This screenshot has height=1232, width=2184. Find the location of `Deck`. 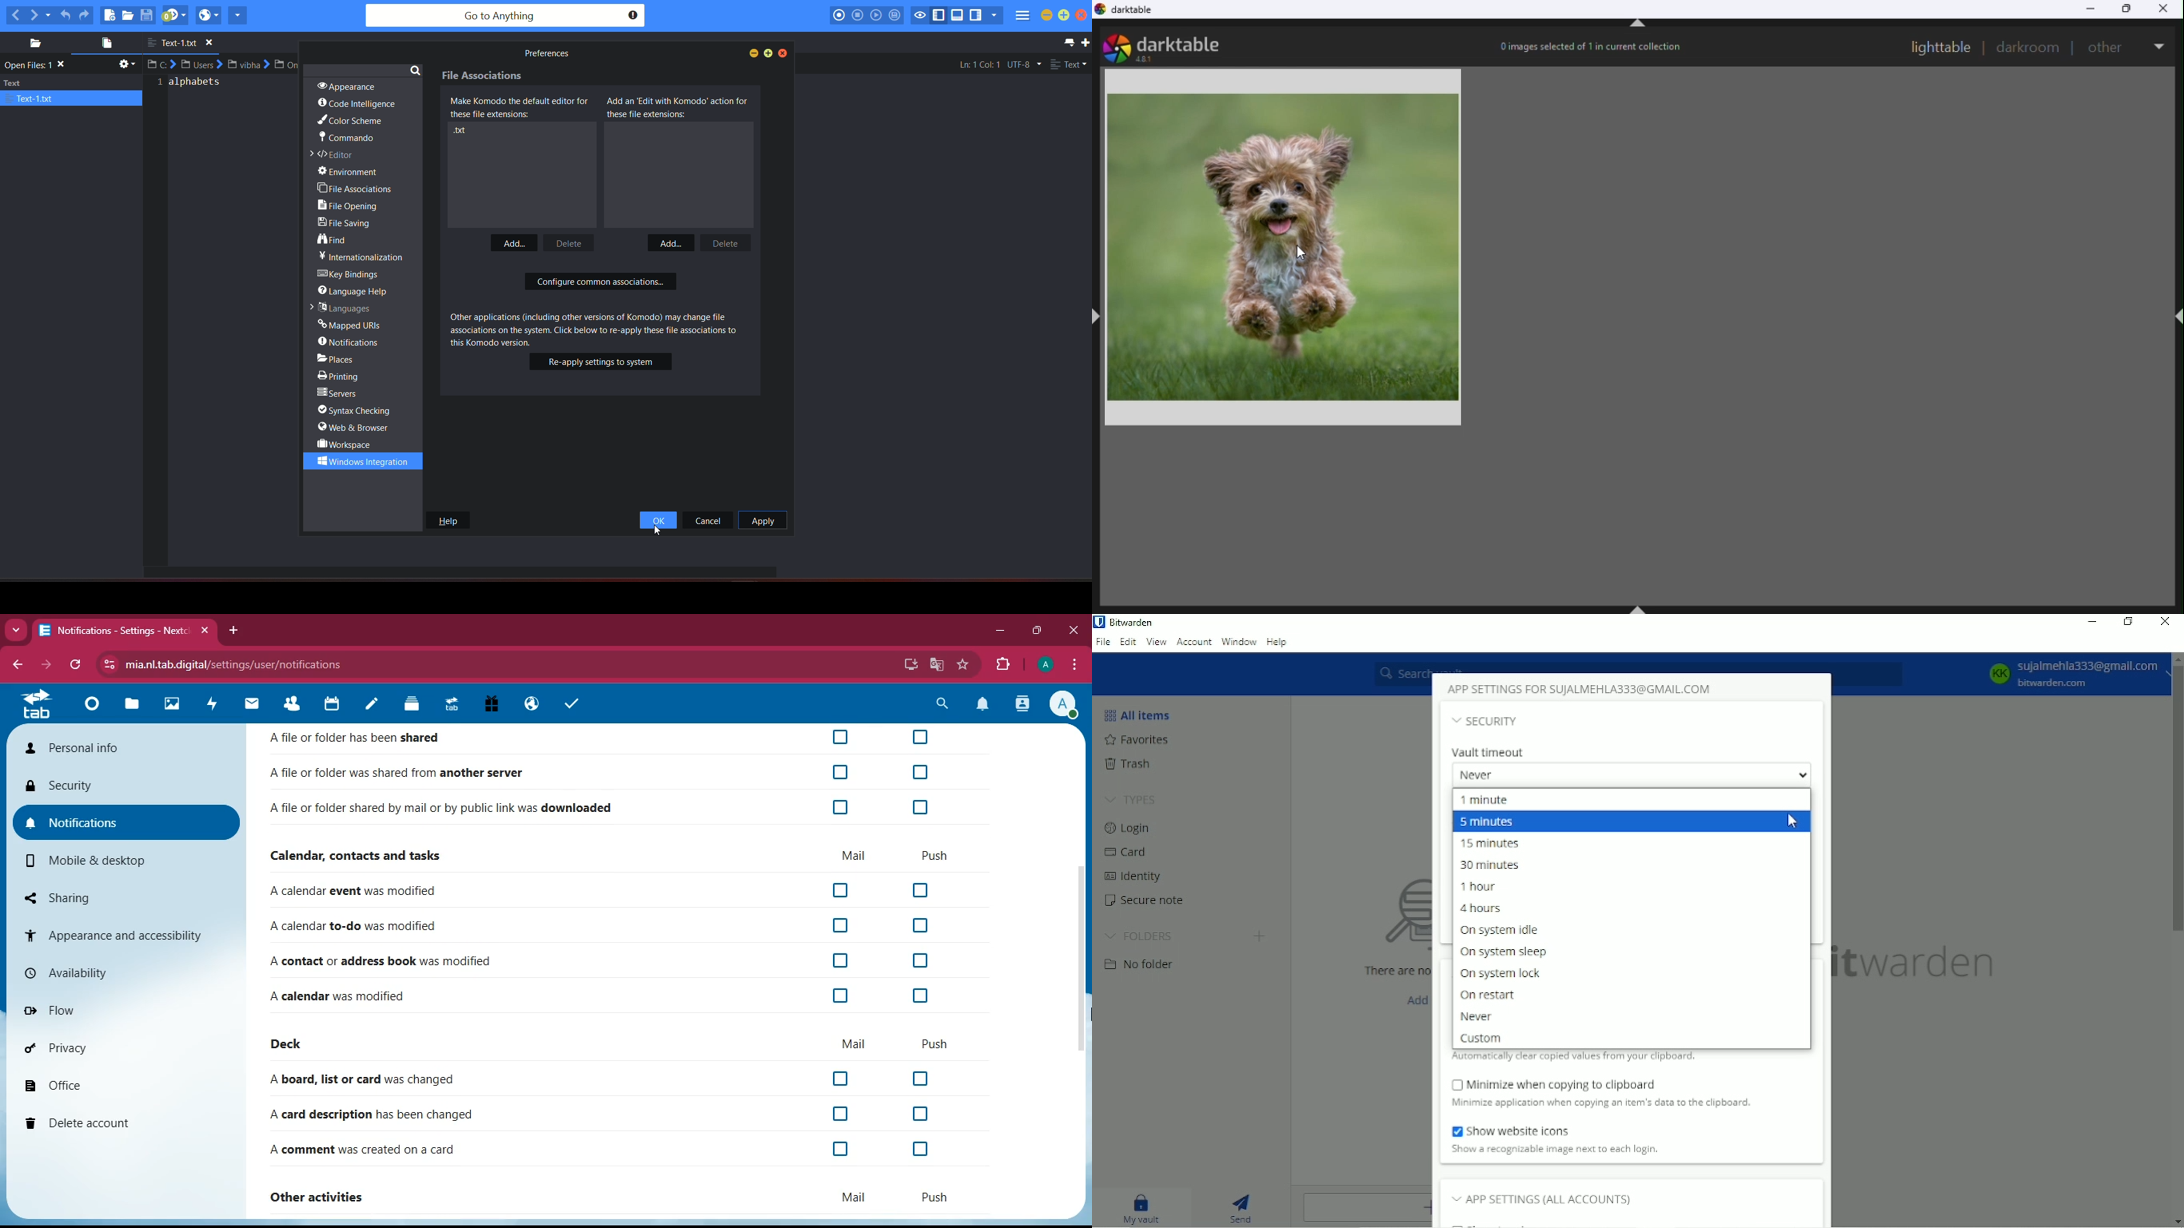

Deck is located at coordinates (409, 705).